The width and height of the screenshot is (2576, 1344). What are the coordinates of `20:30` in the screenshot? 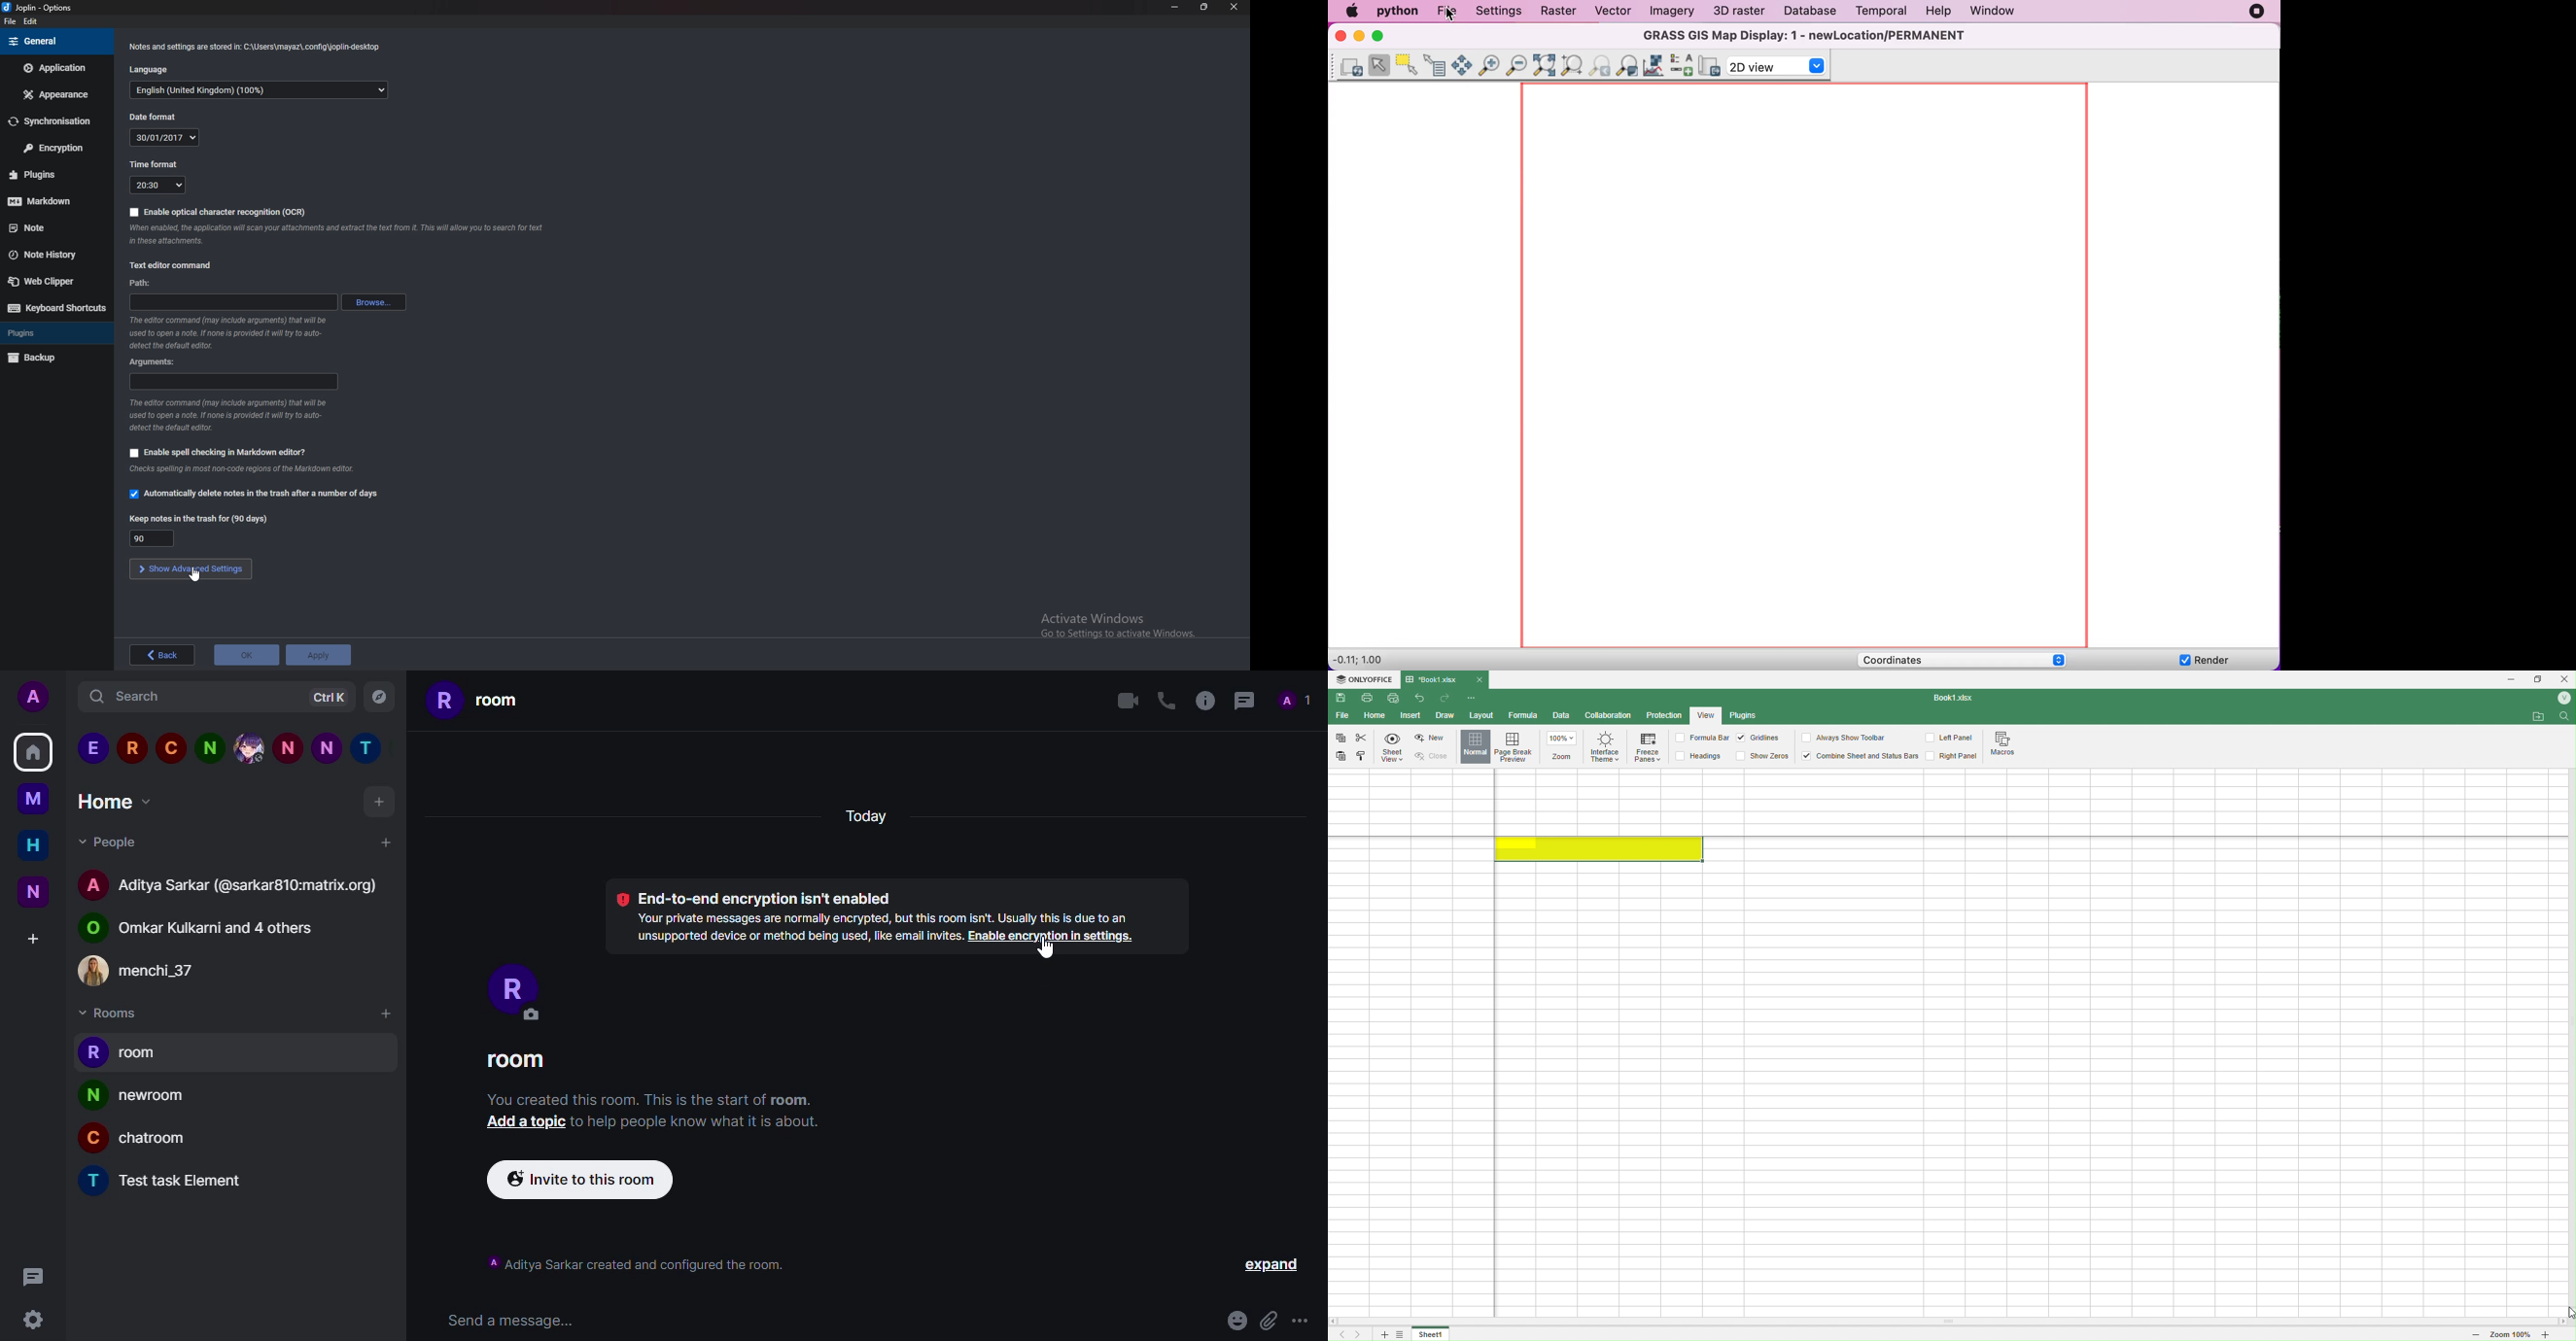 It's located at (158, 184).